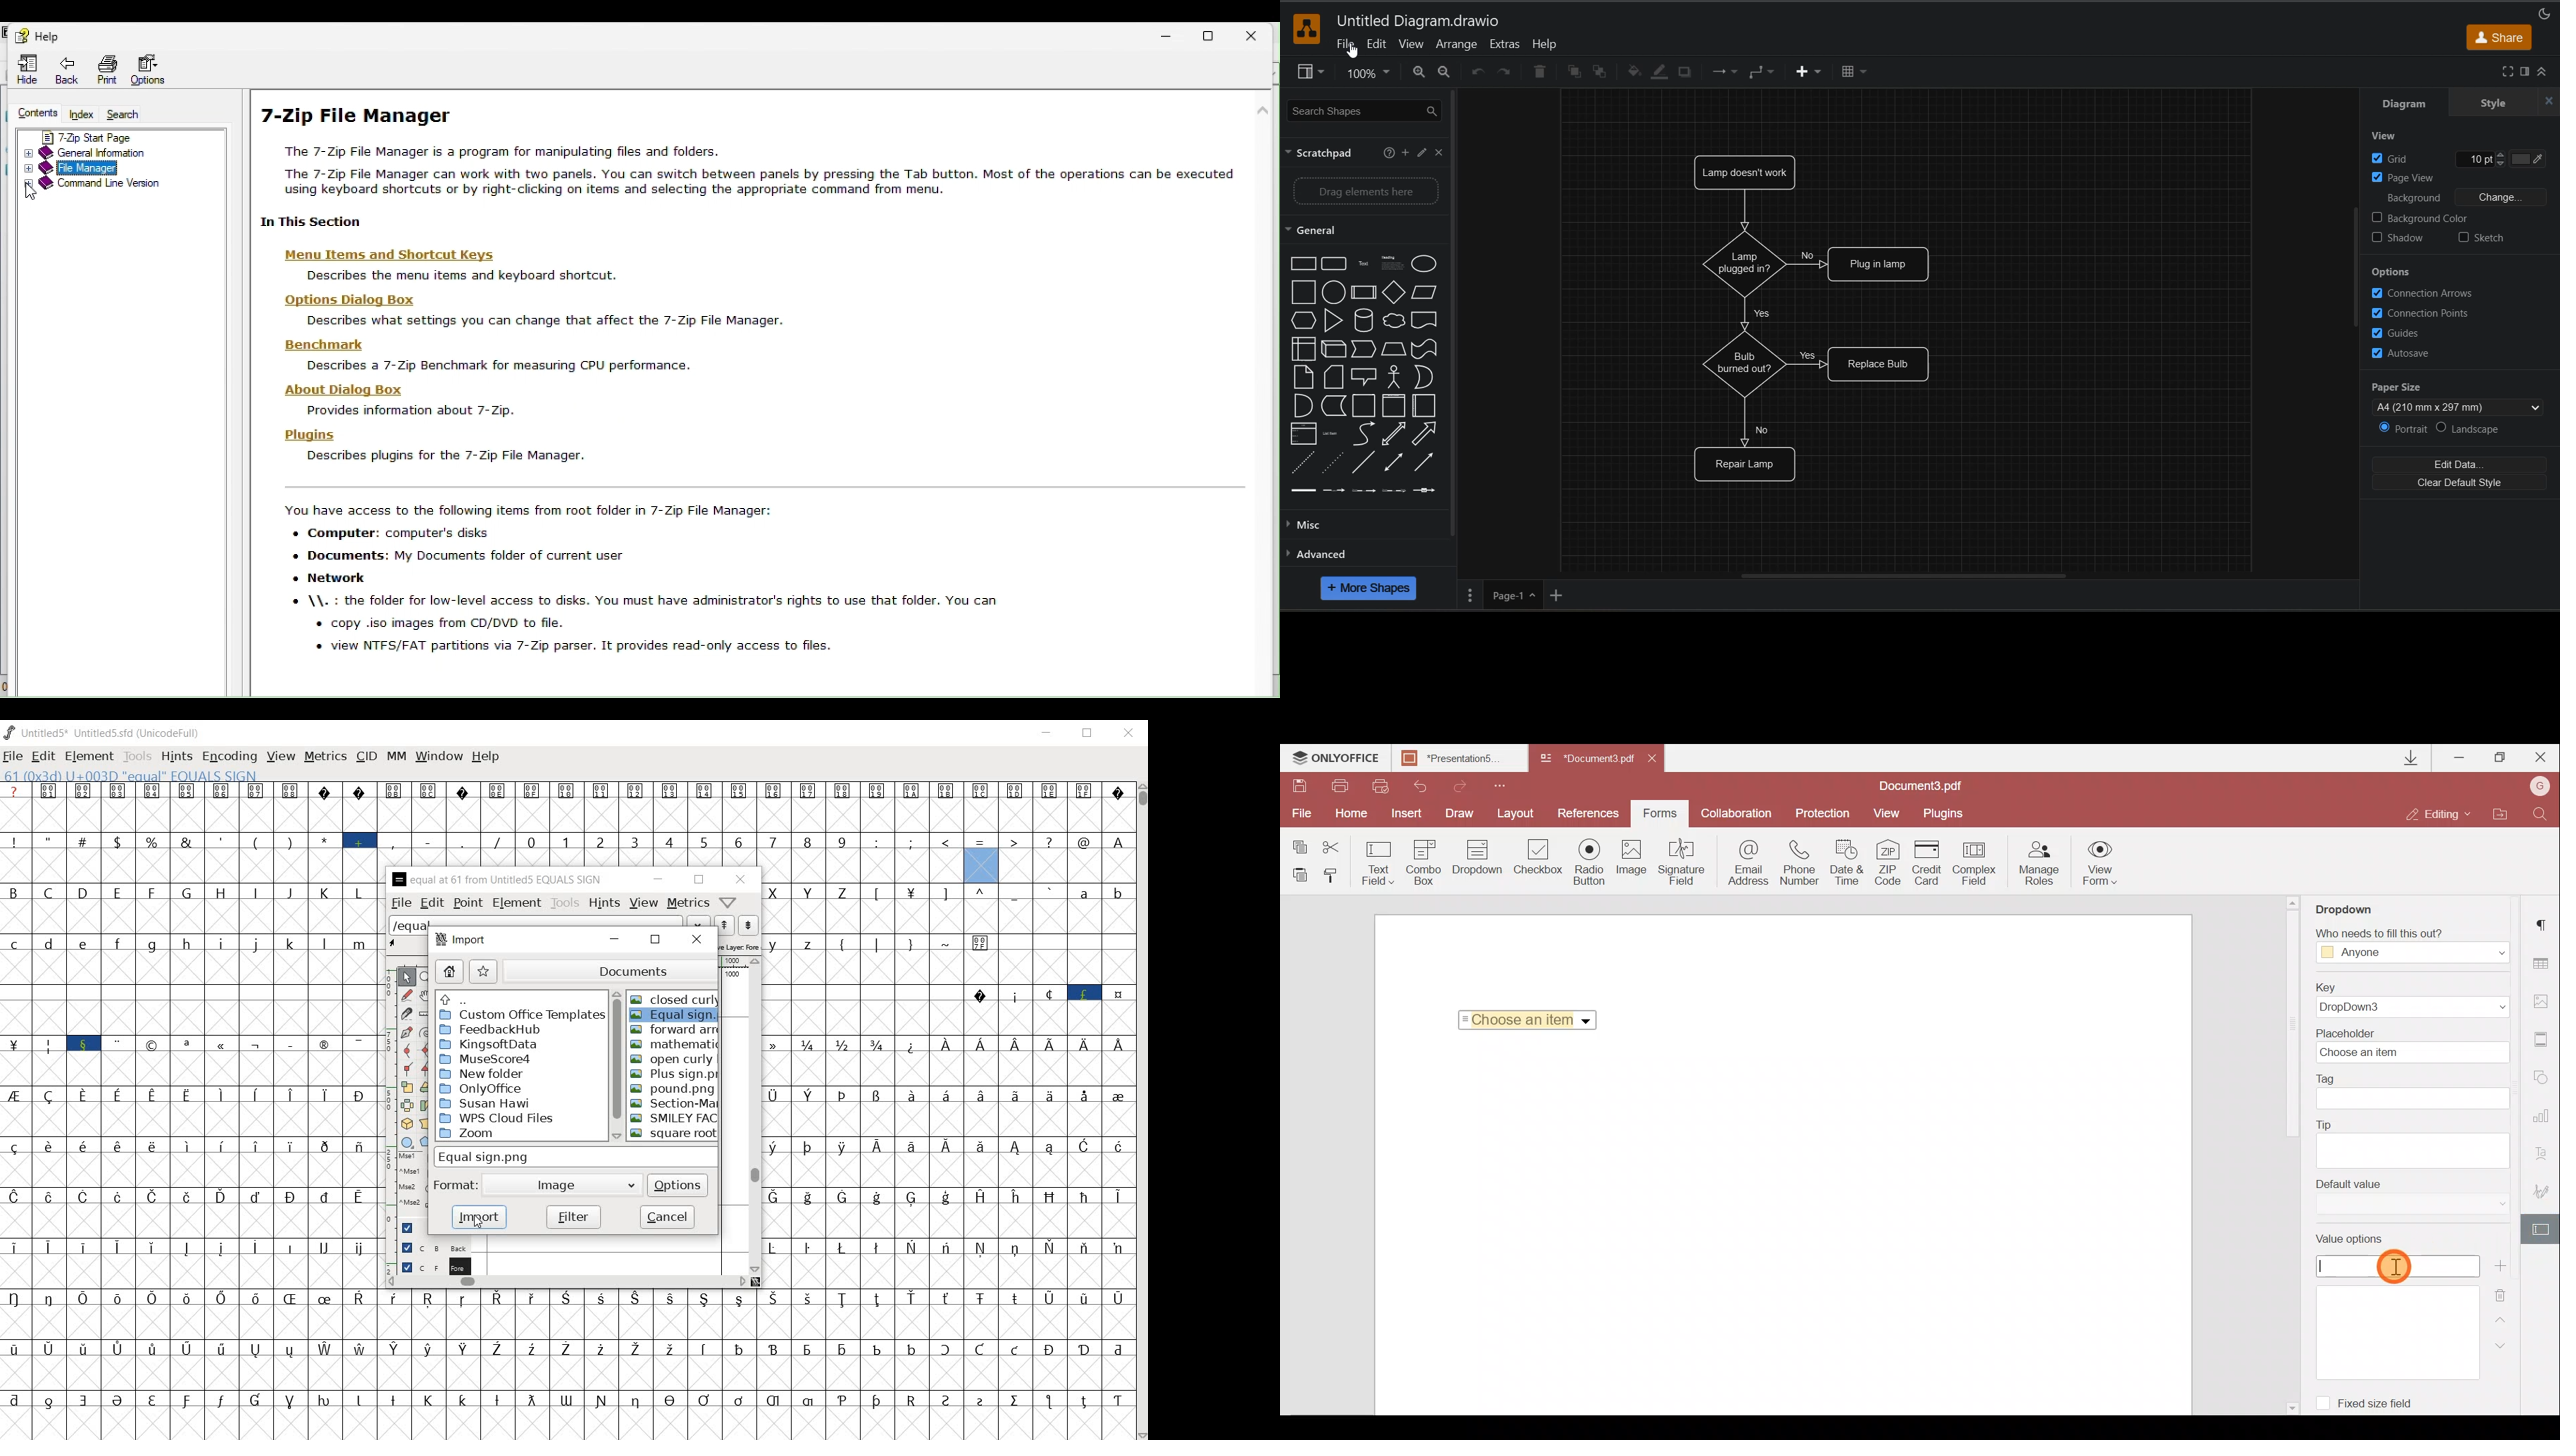  What do you see at coordinates (2540, 1187) in the screenshot?
I see `Signature settings` at bounding box center [2540, 1187].